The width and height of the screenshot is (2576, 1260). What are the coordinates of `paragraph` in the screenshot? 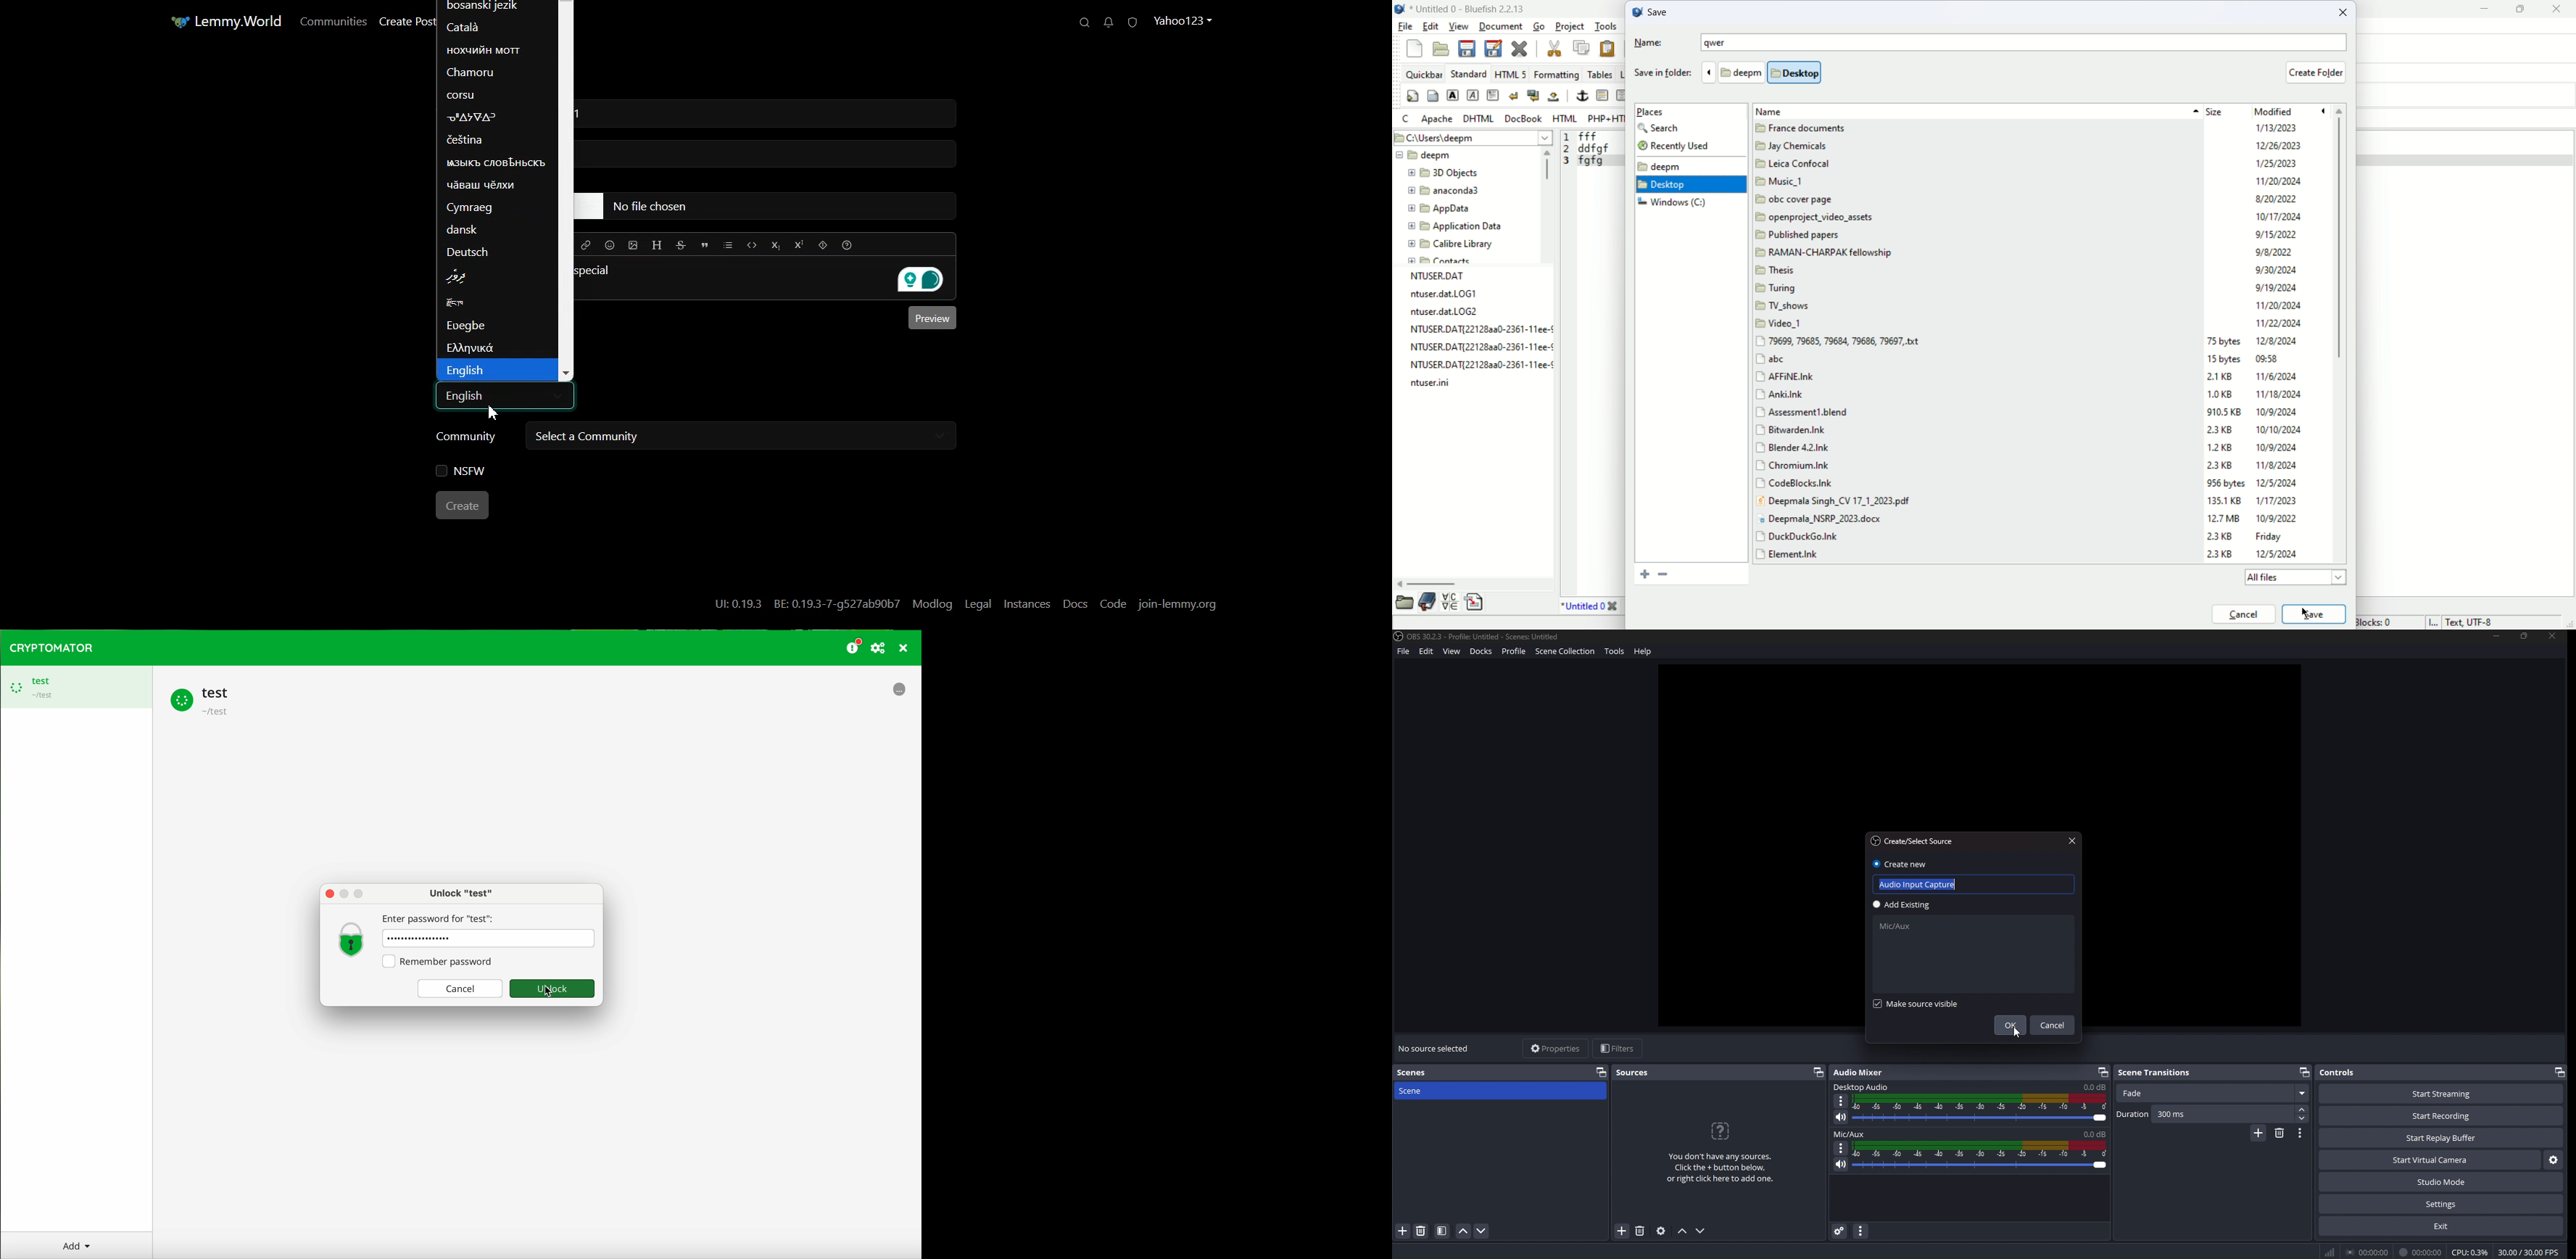 It's located at (1494, 94).